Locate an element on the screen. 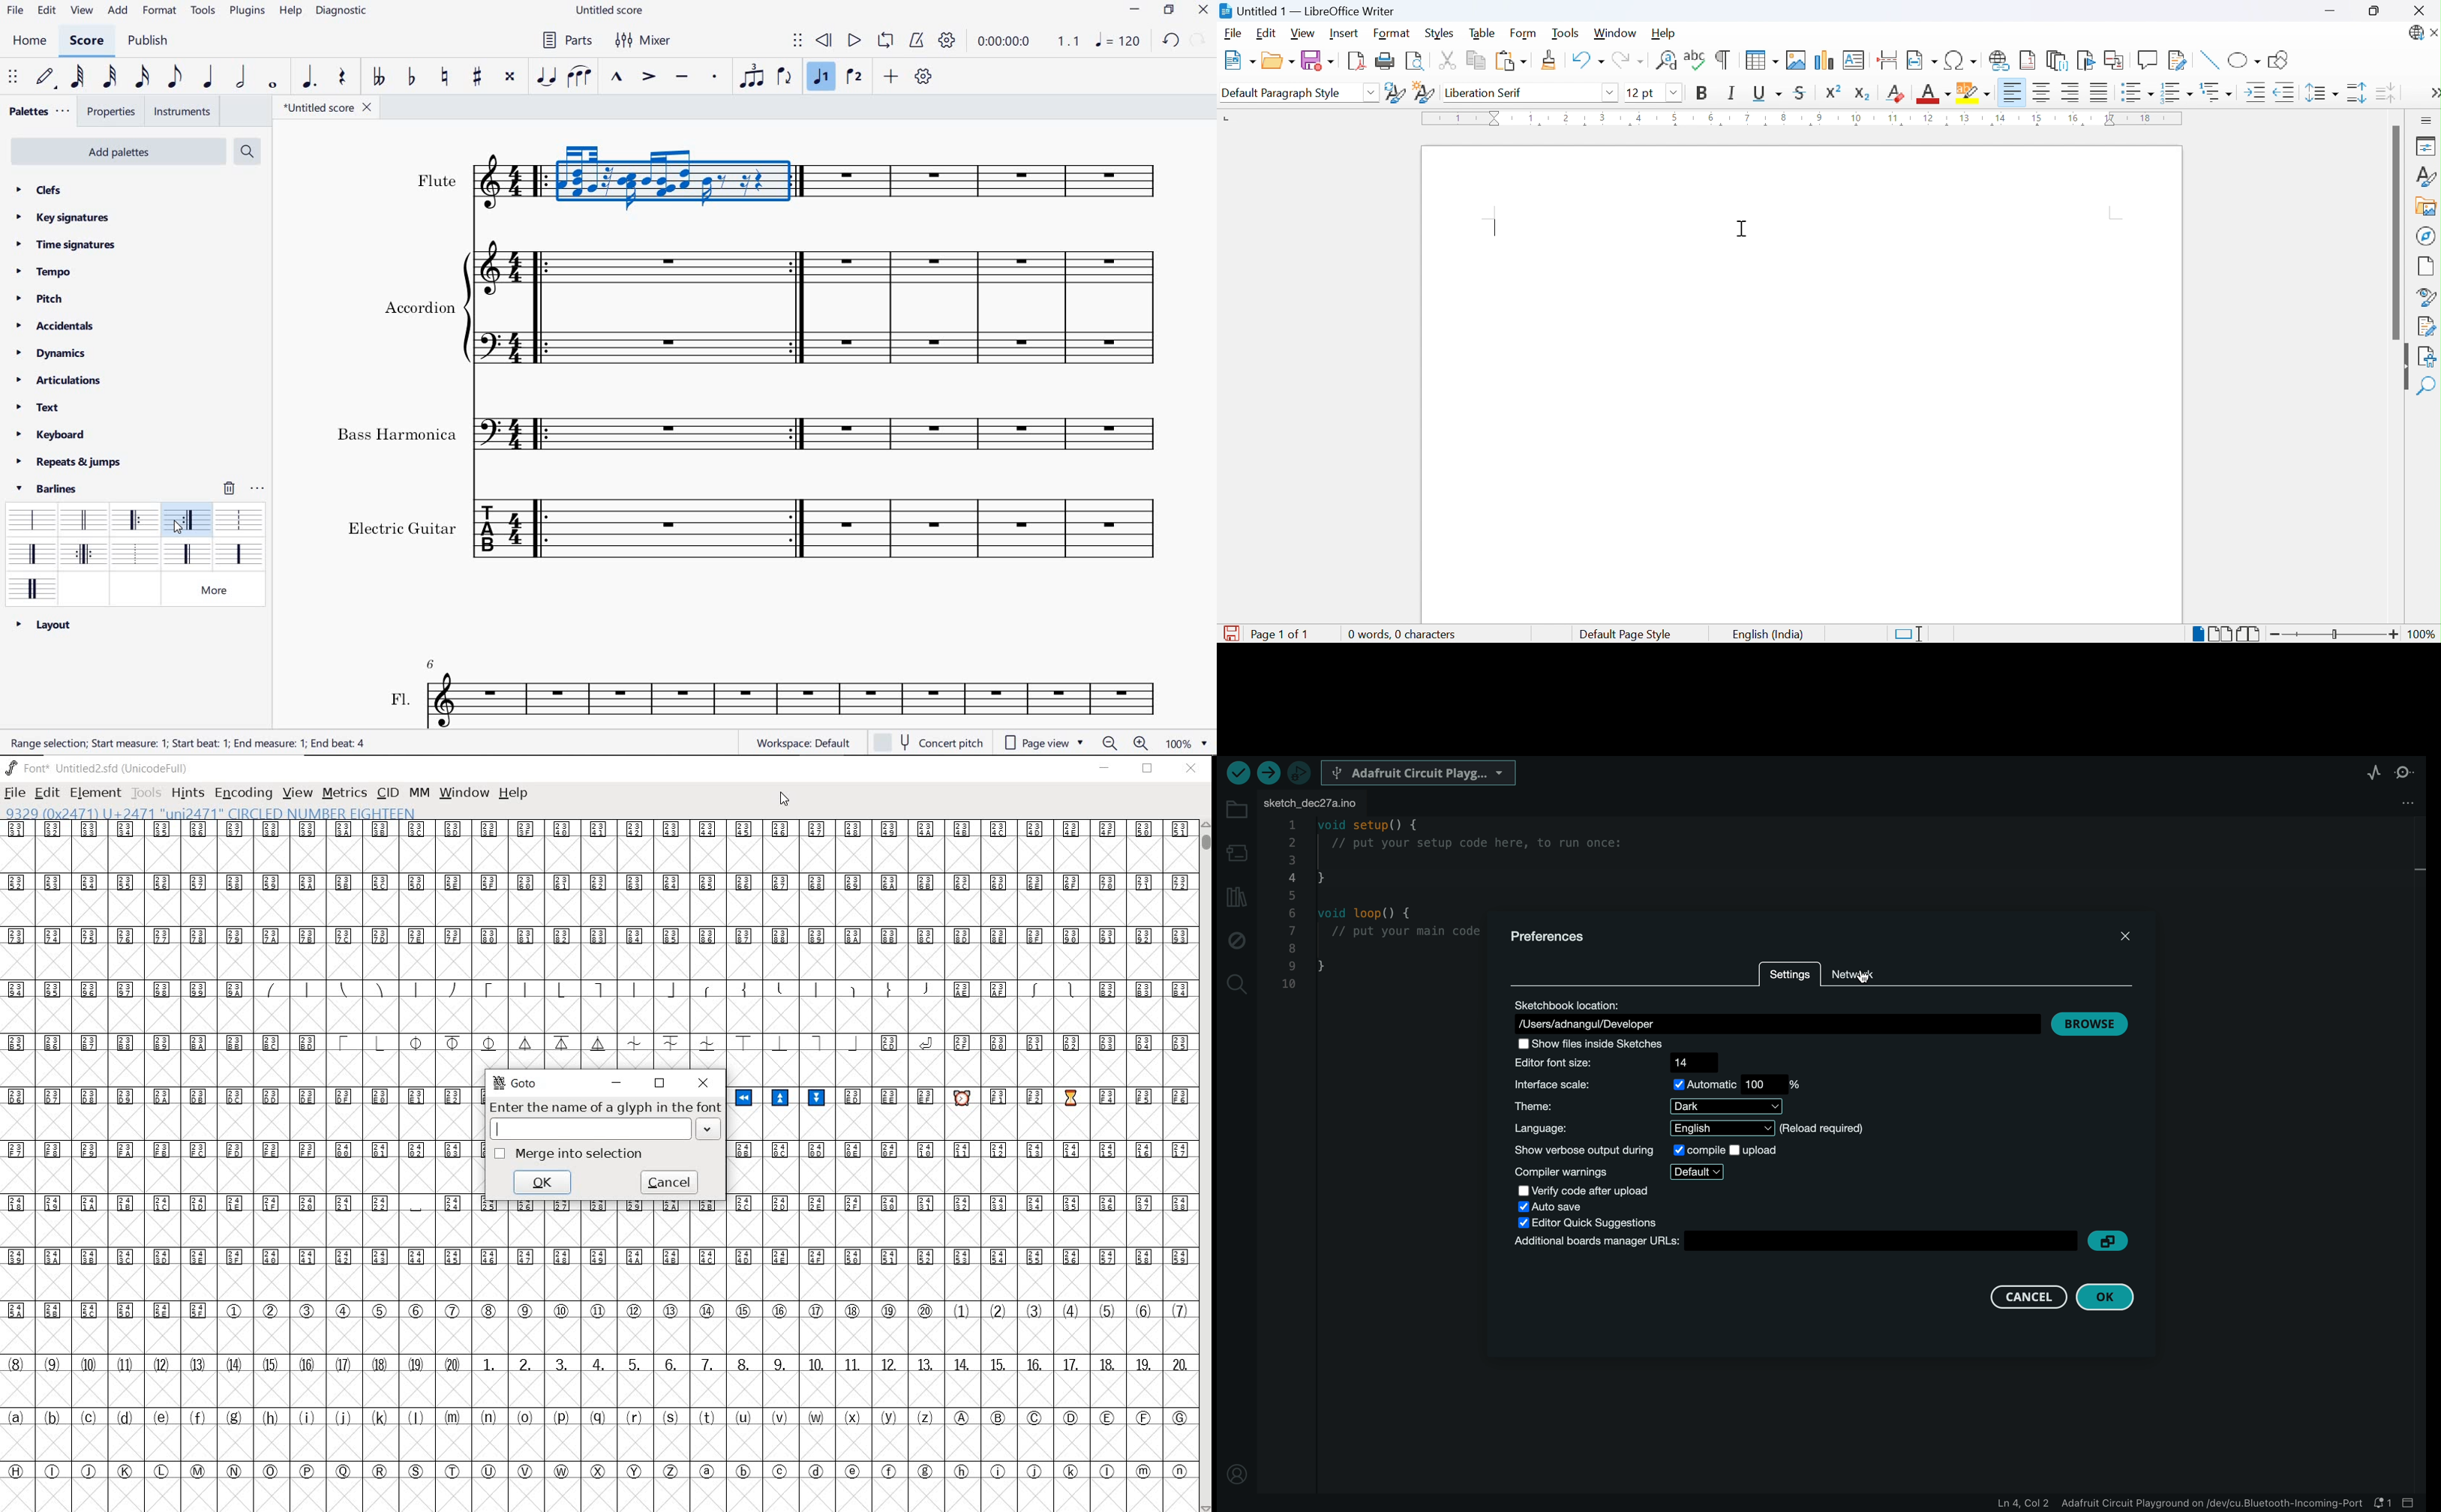  Styles is located at coordinates (2427, 177).